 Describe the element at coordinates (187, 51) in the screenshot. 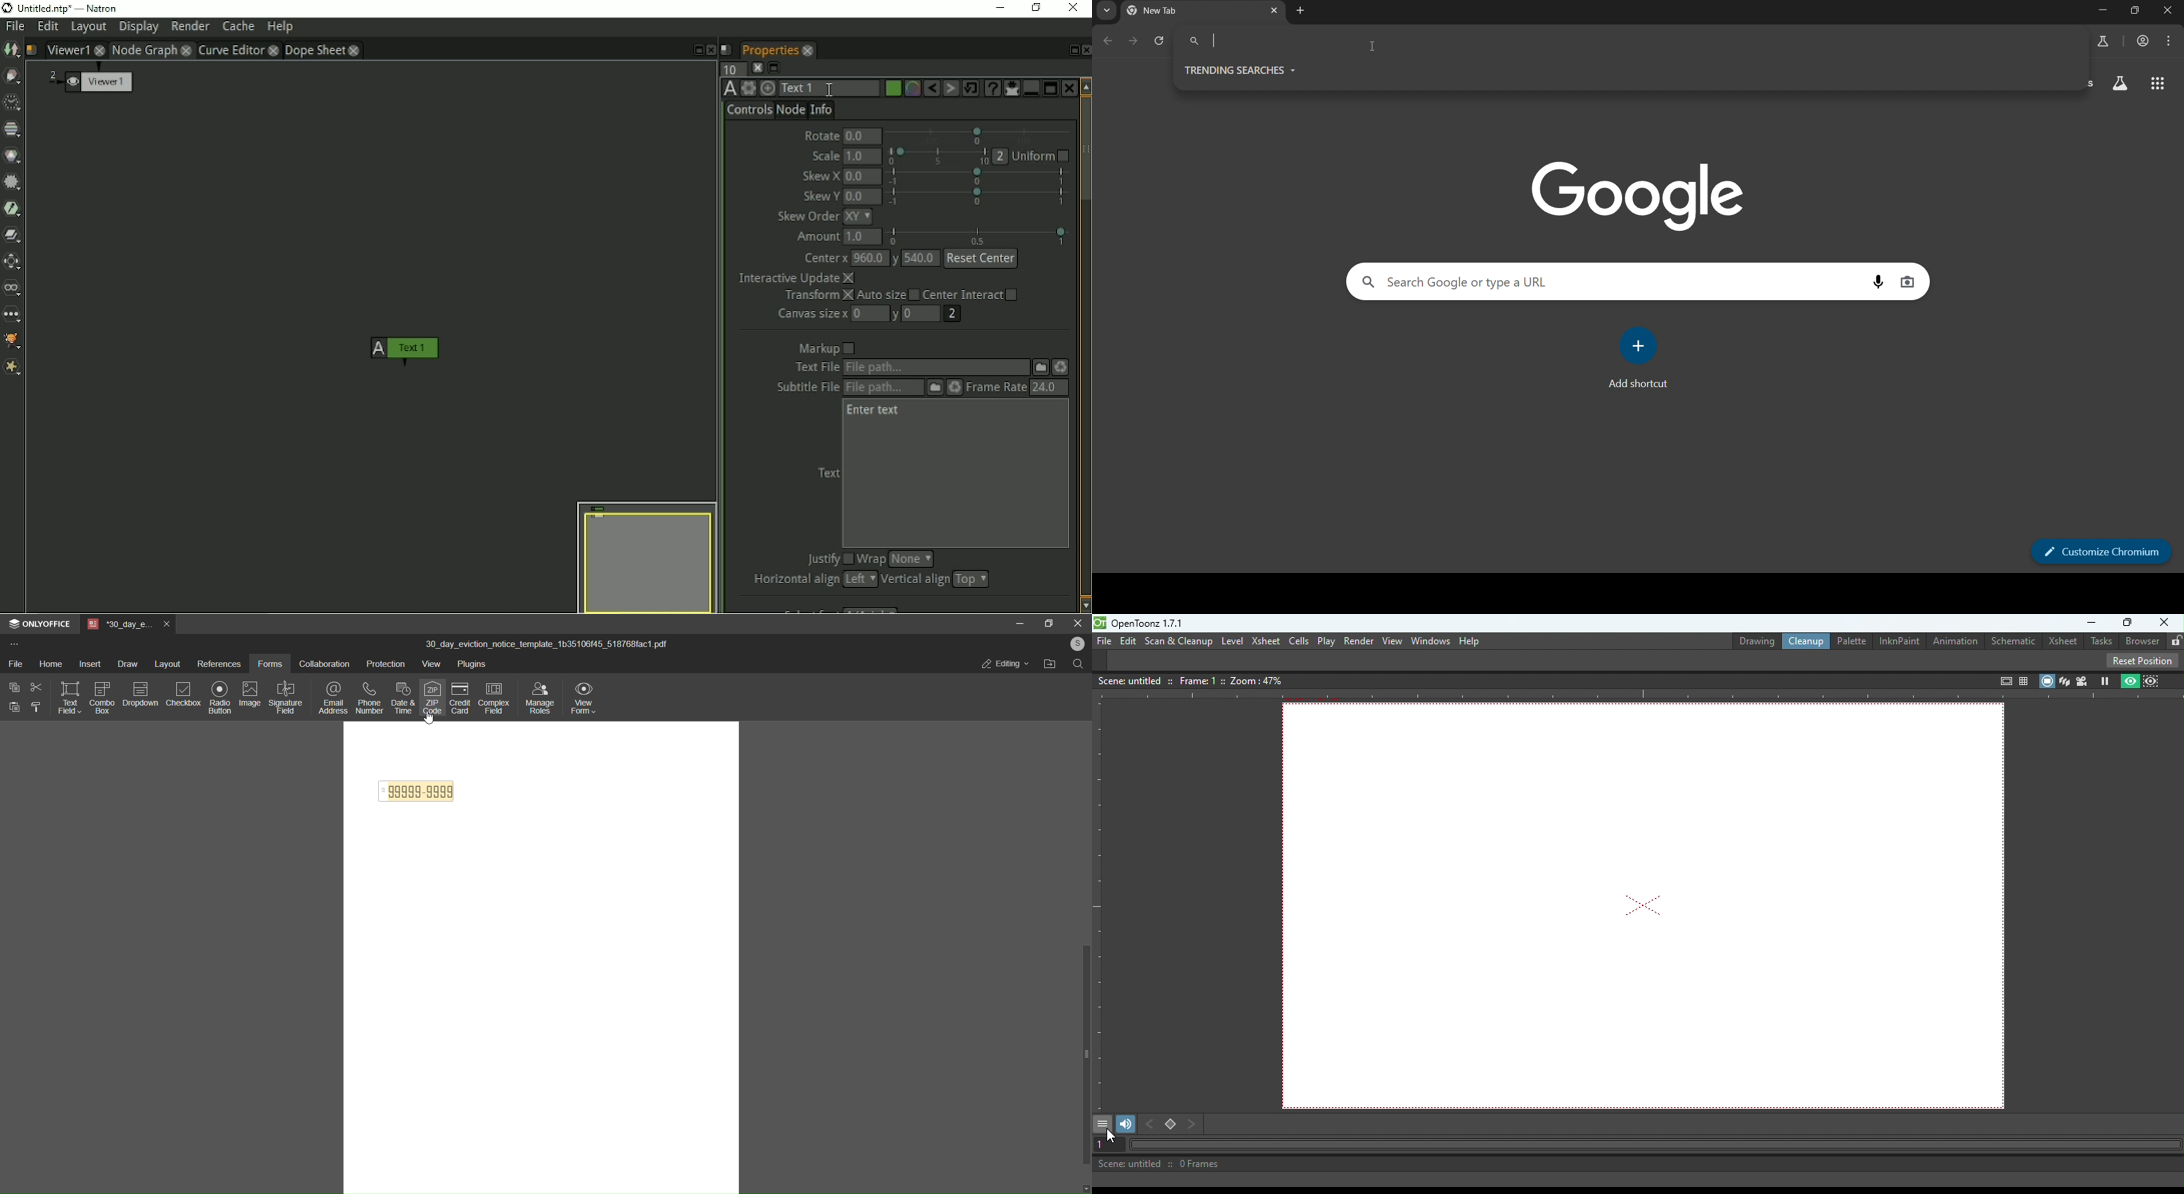

I see `close` at that location.